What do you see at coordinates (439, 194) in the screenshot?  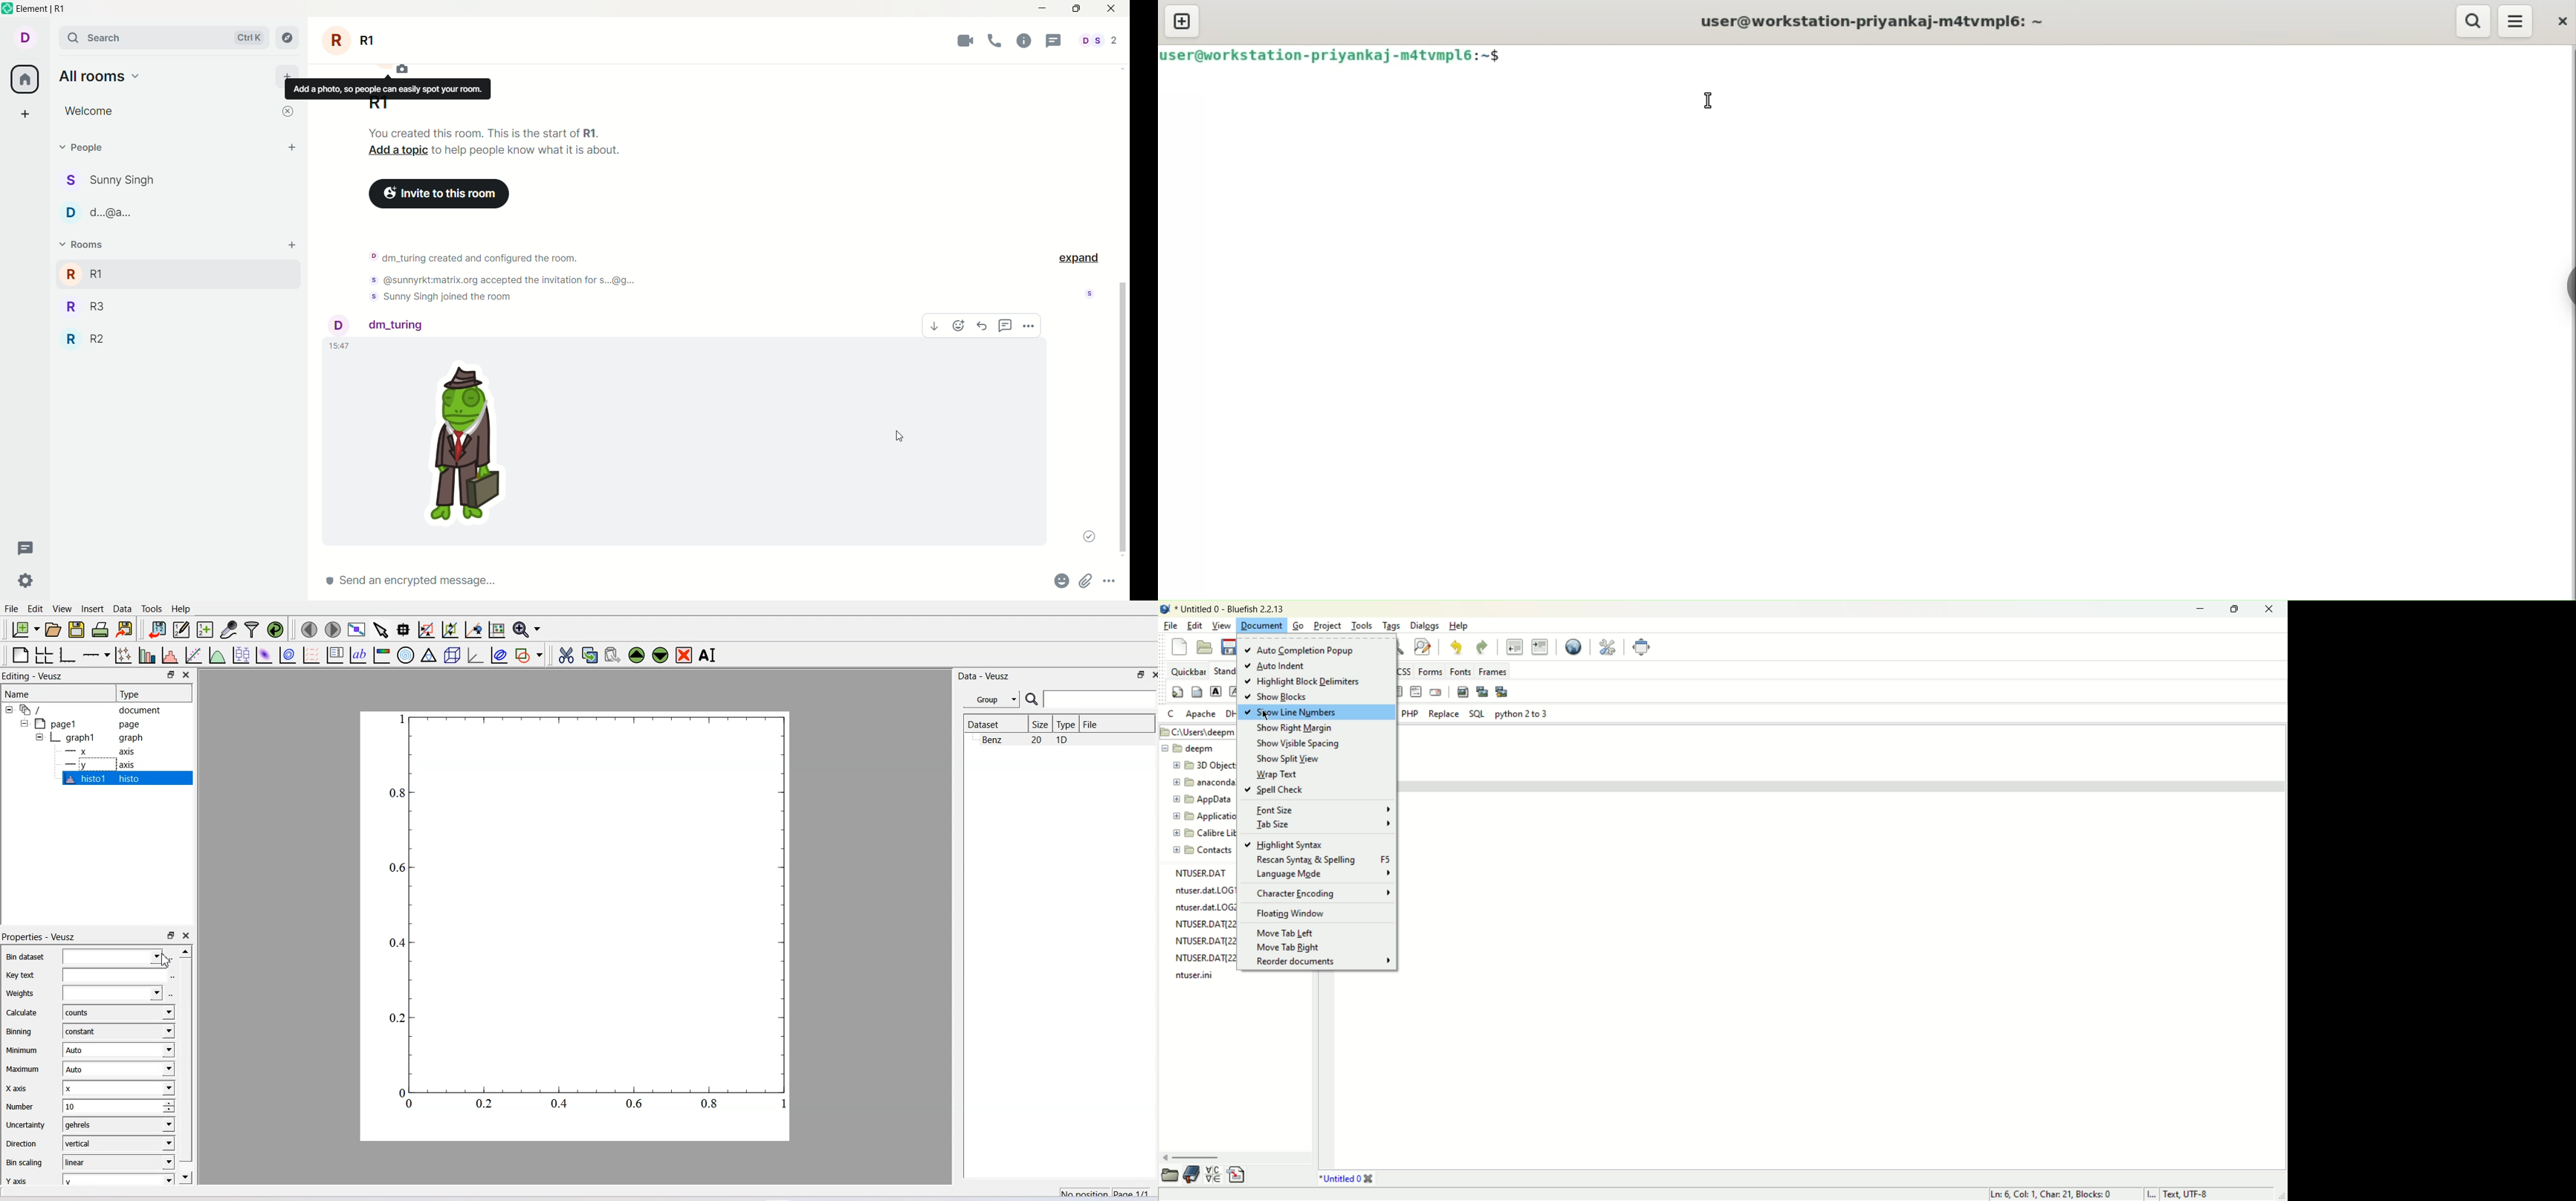 I see `Click to invite more people to this room` at bounding box center [439, 194].